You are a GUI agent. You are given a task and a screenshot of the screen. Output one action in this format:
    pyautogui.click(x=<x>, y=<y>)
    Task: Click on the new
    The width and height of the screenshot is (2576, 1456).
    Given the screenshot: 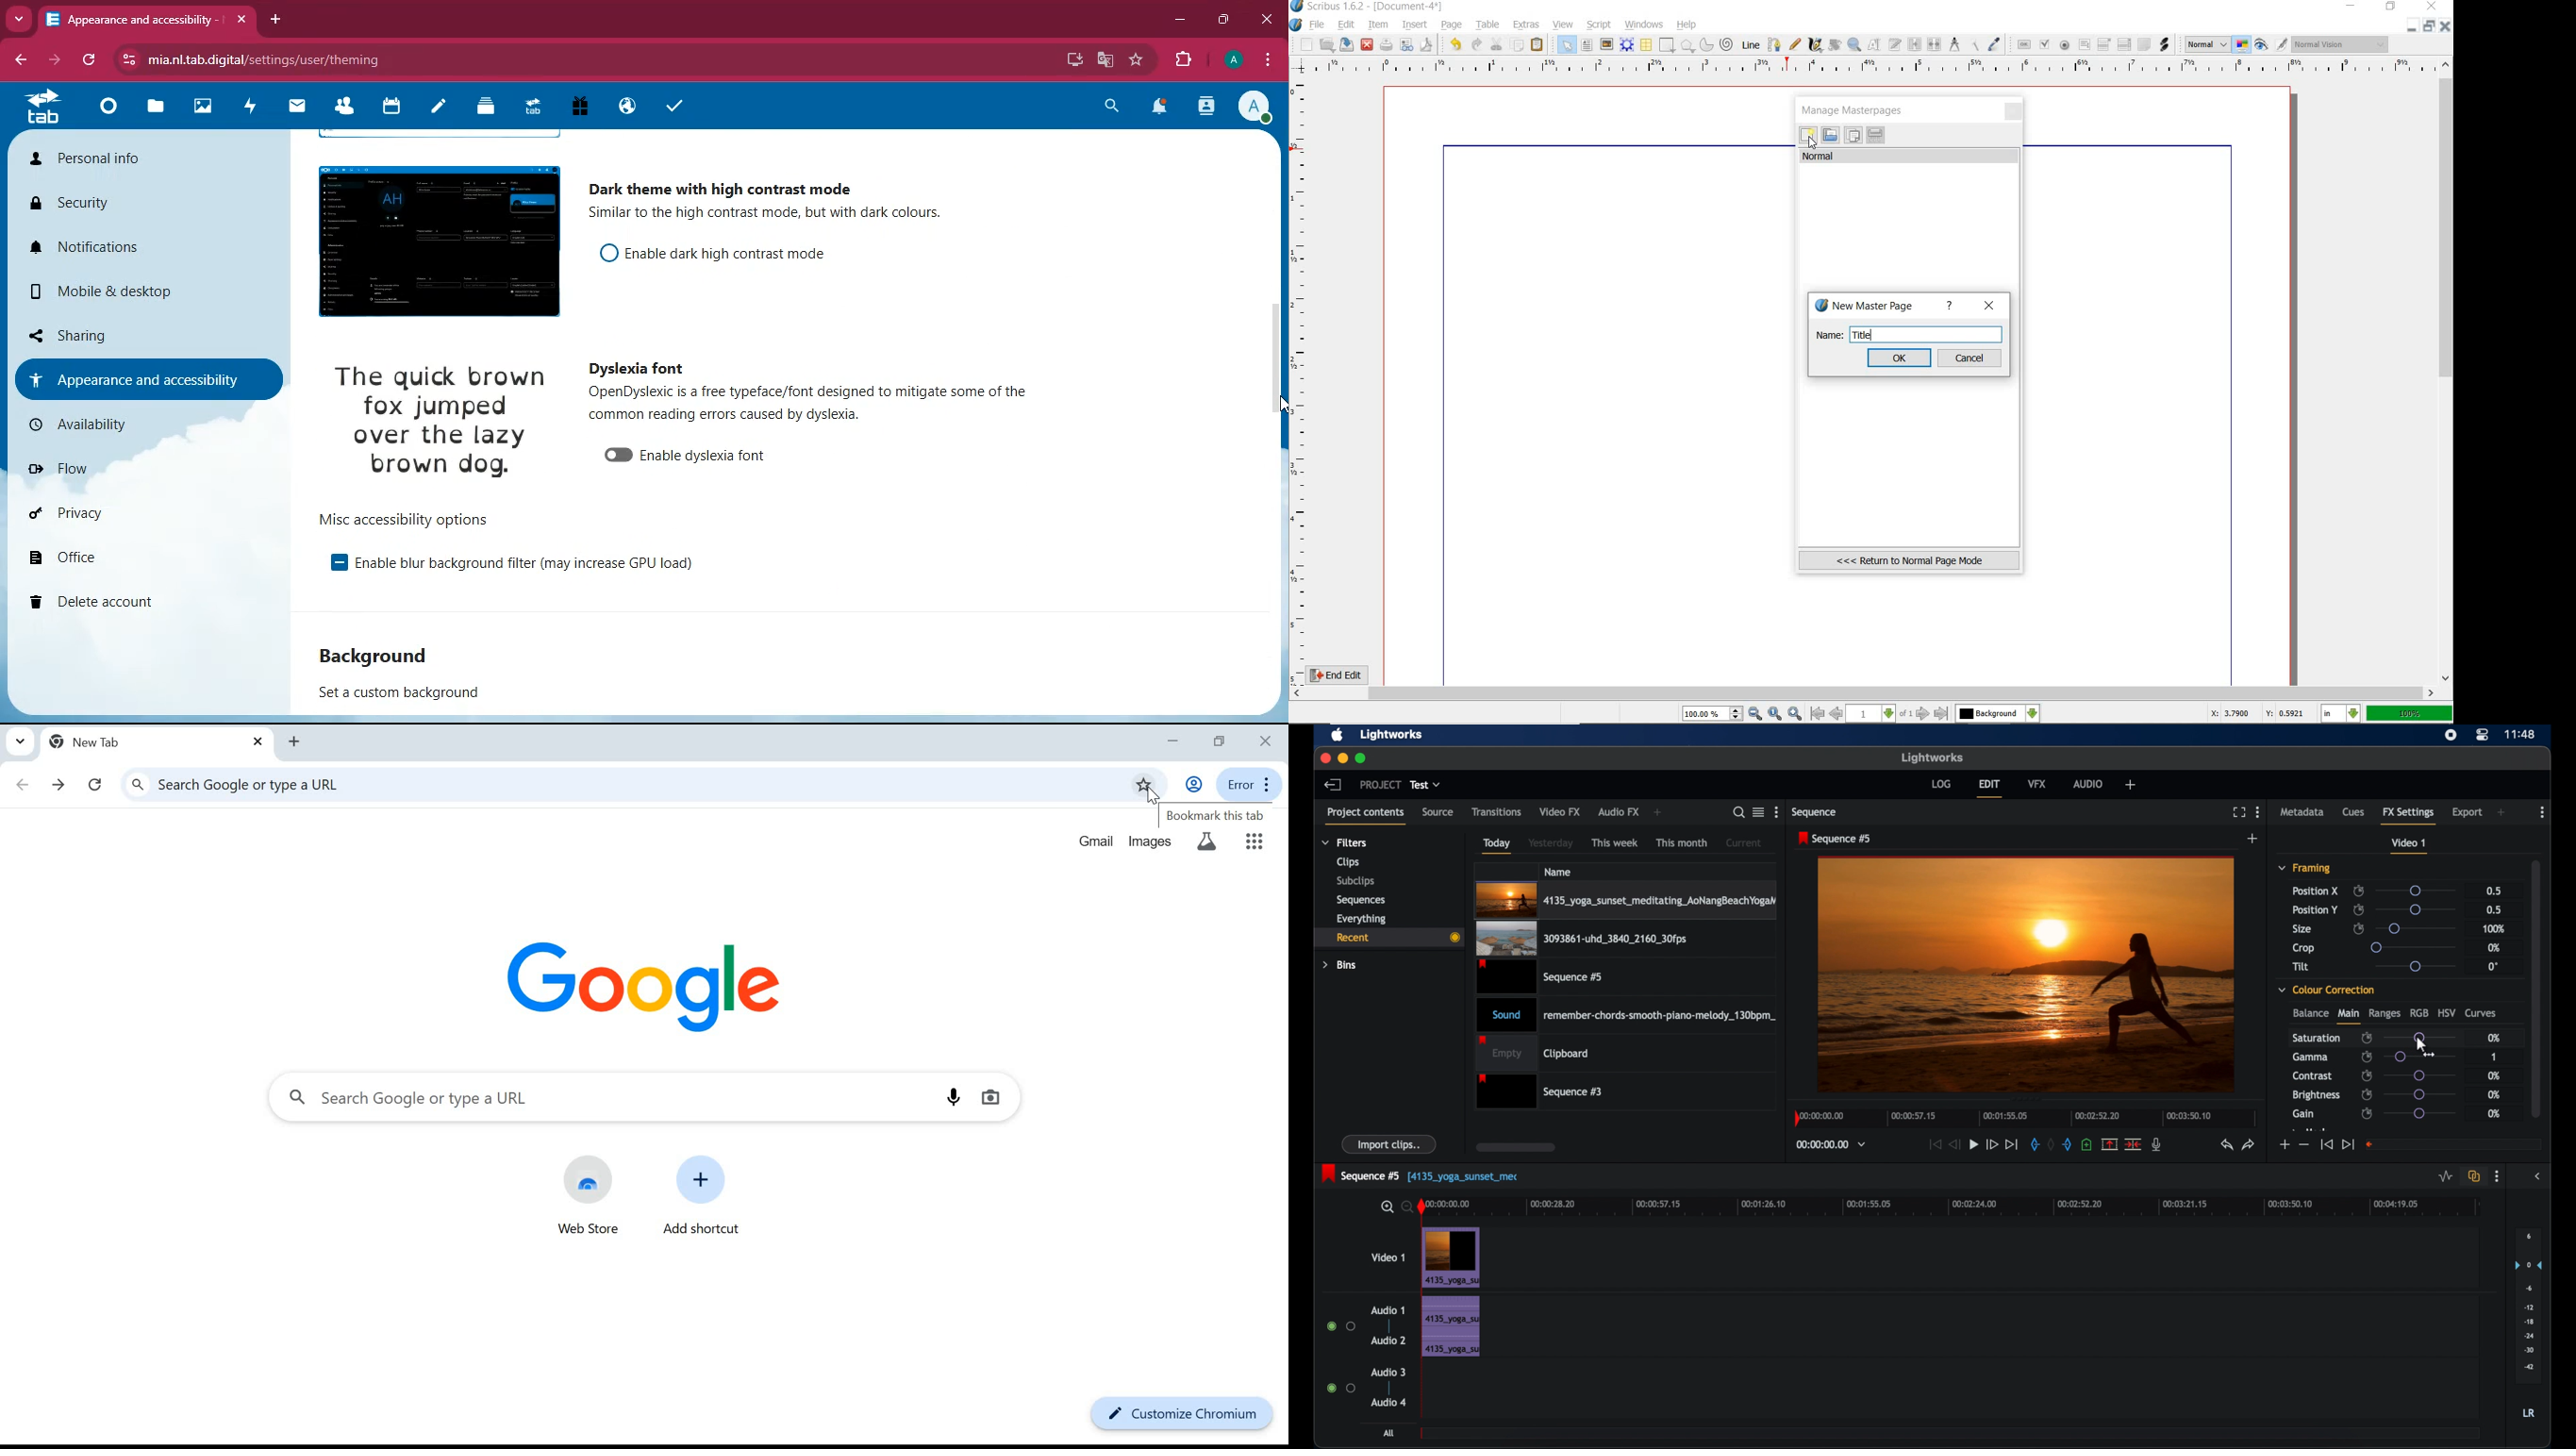 What is the action you would take?
    pyautogui.click(x=1302, y=44)
    